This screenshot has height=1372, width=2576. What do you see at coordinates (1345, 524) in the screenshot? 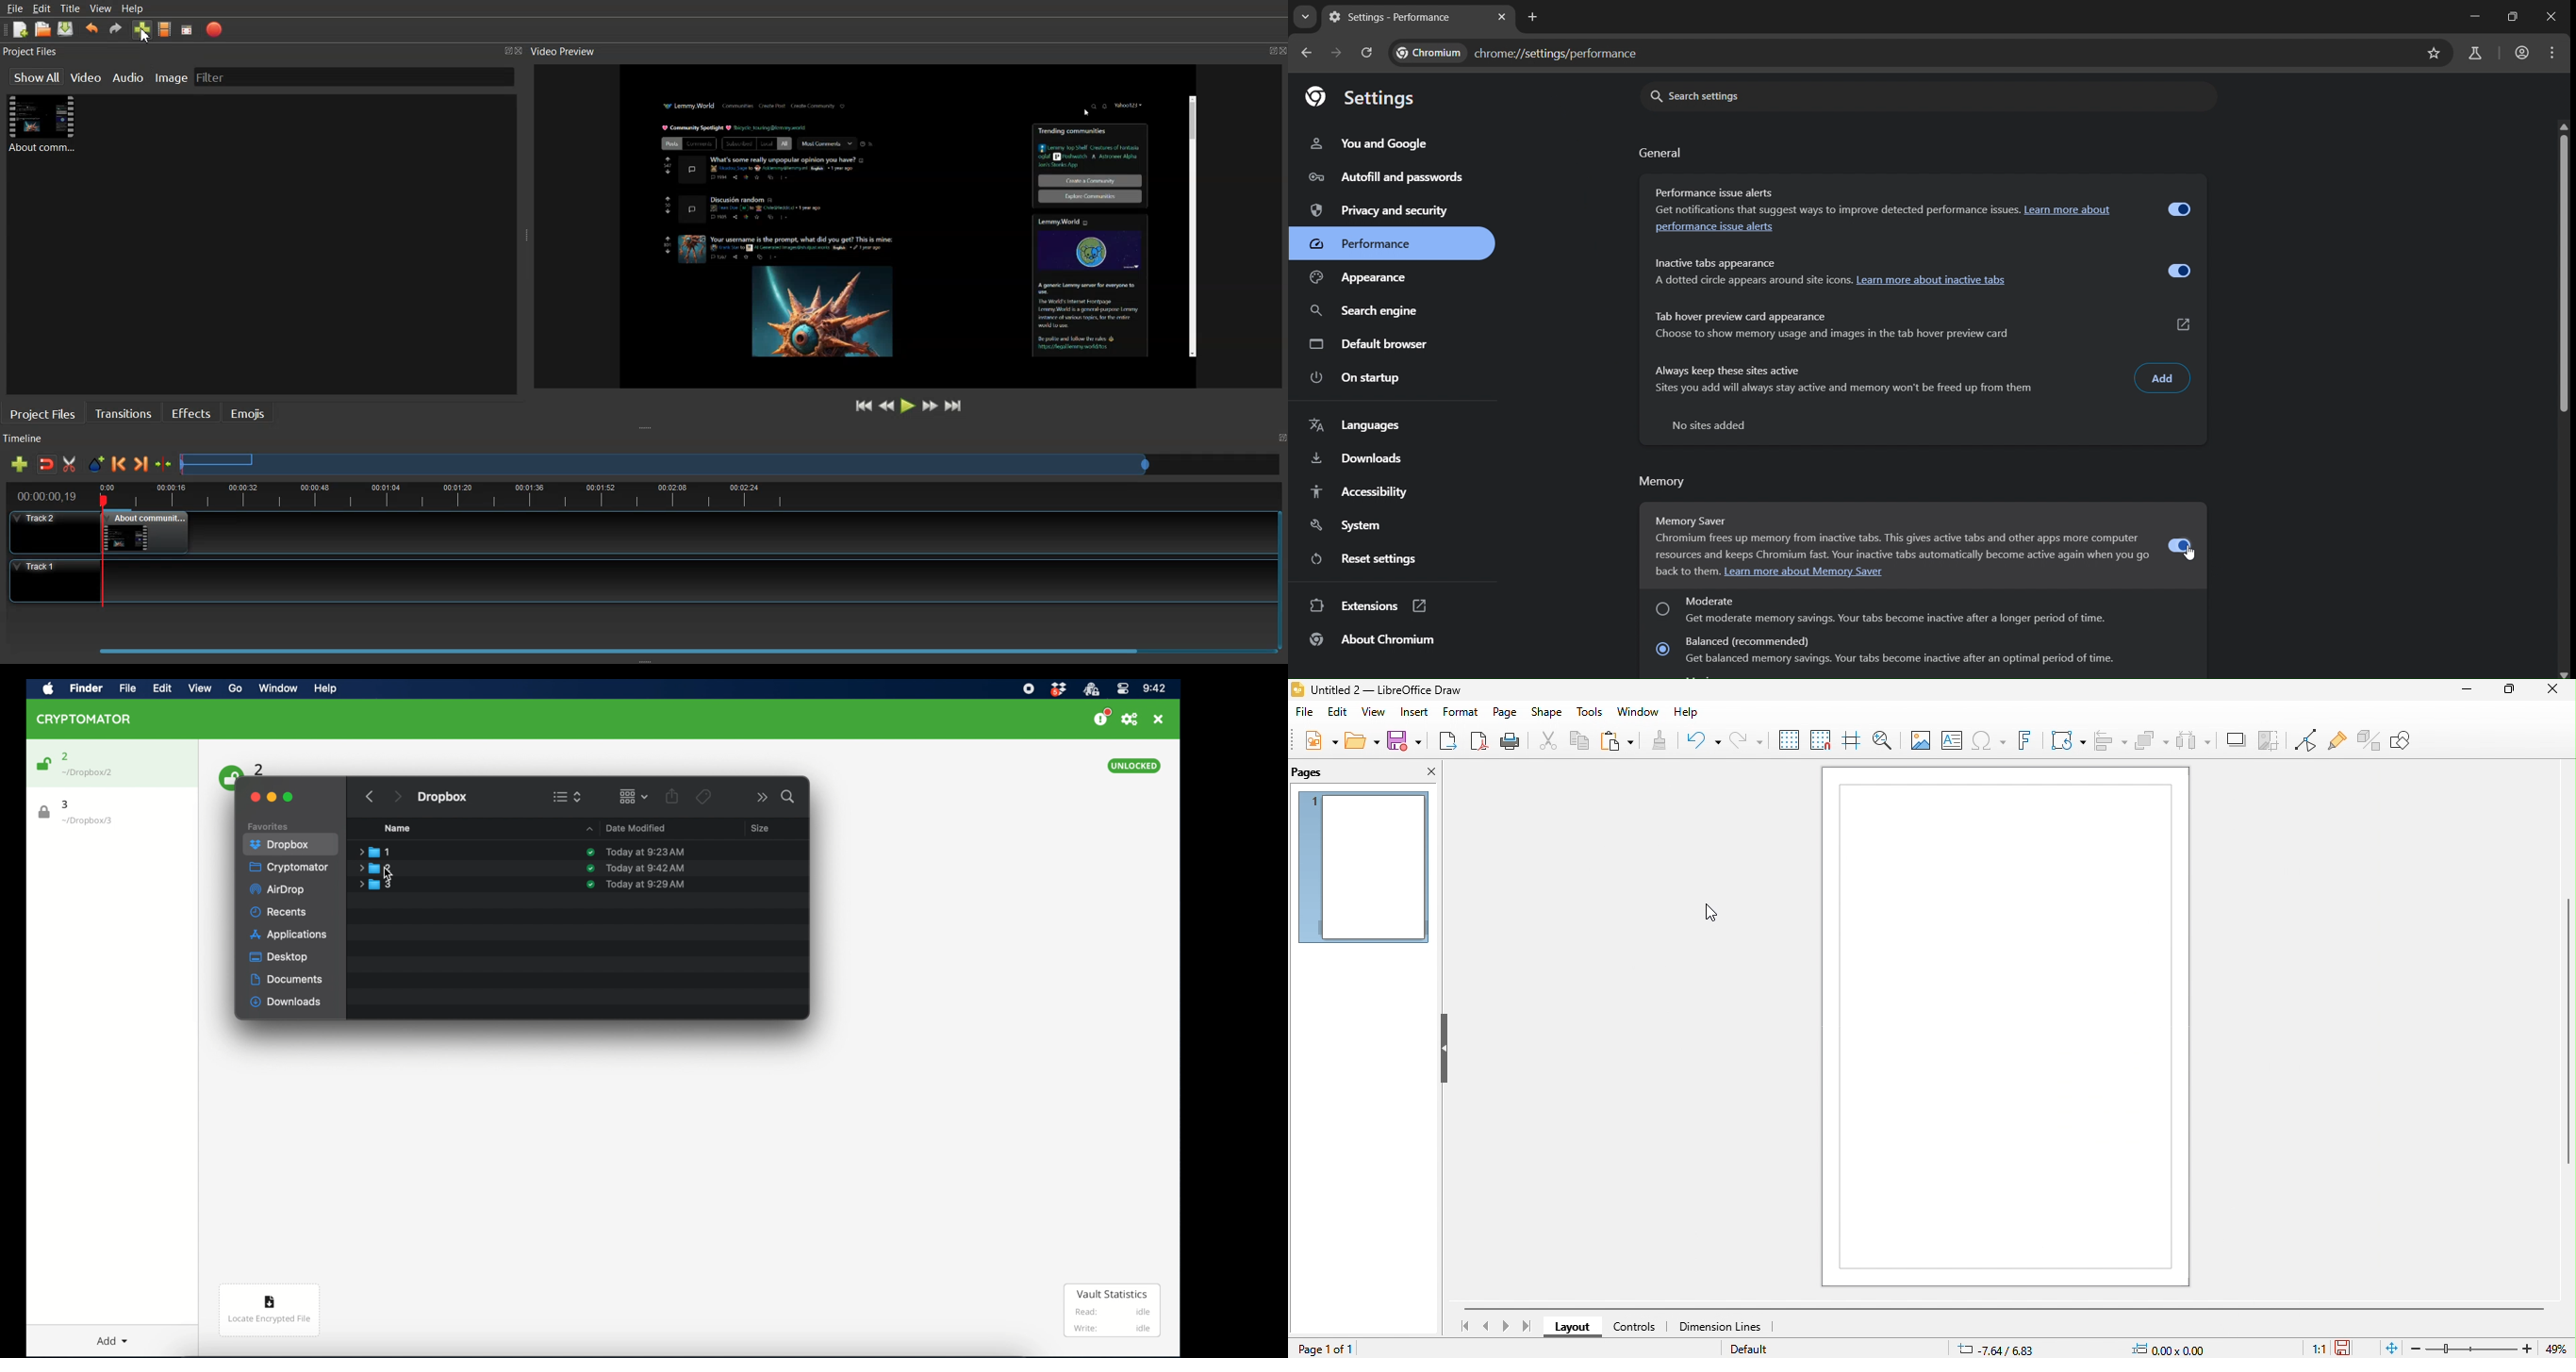
I see `System` at bounding box center [1345, 524].